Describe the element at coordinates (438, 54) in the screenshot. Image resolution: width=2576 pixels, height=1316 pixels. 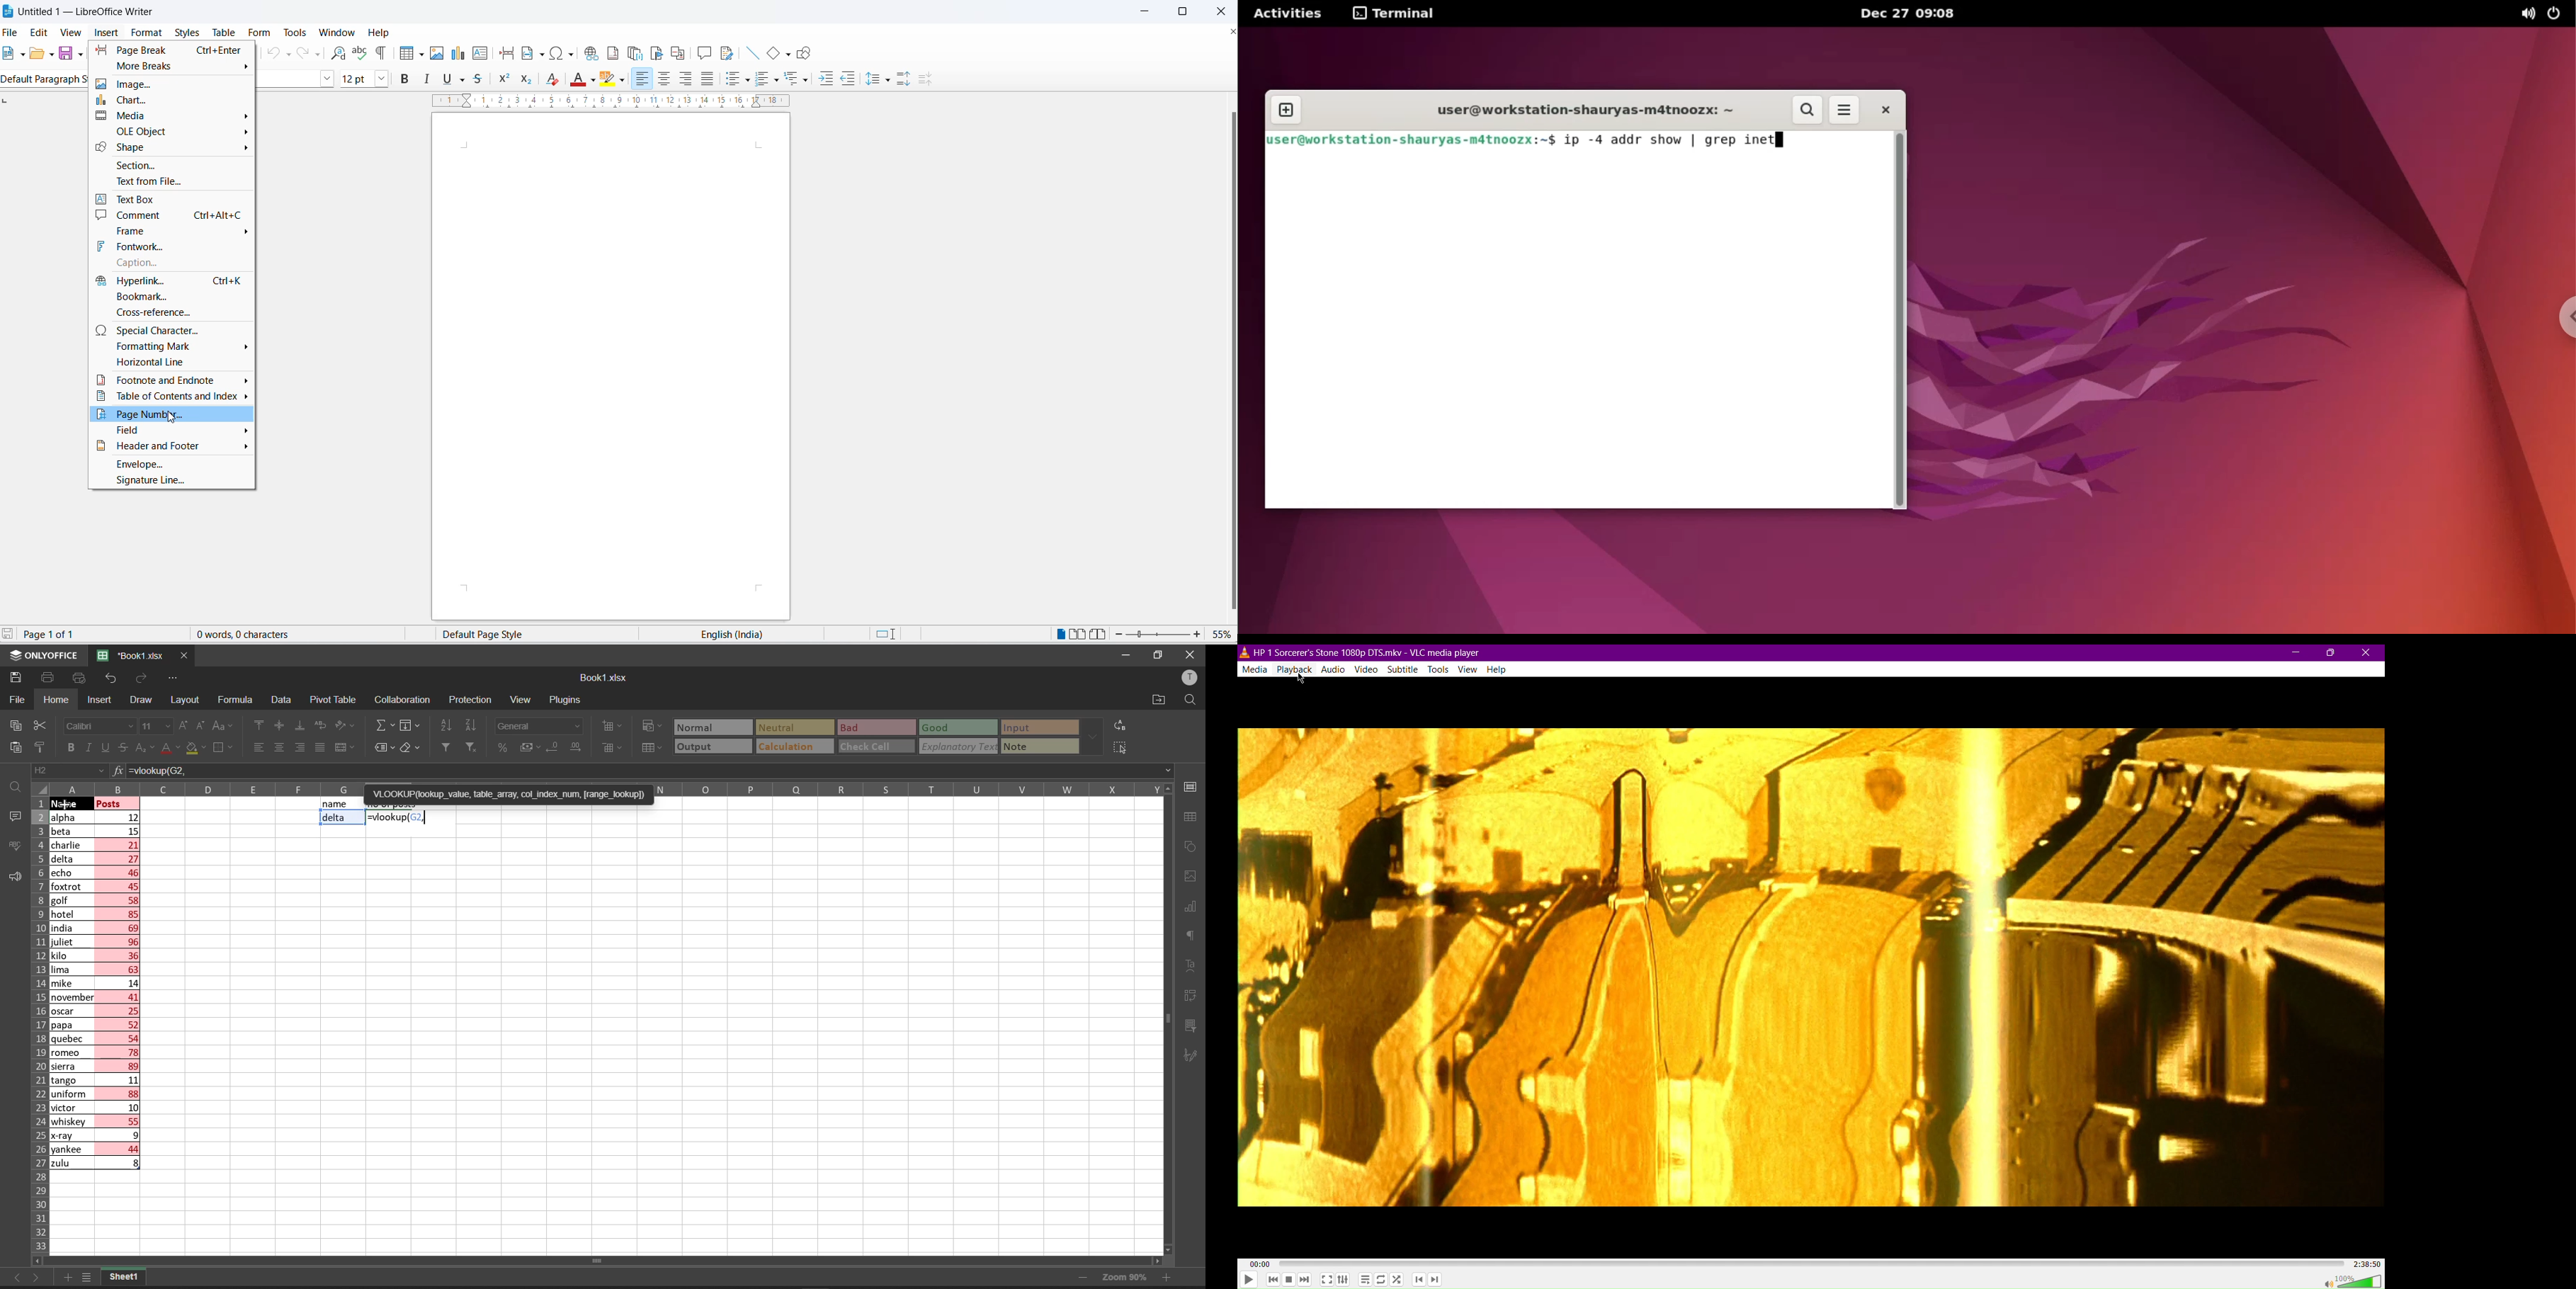
I see `insert images` at that location.